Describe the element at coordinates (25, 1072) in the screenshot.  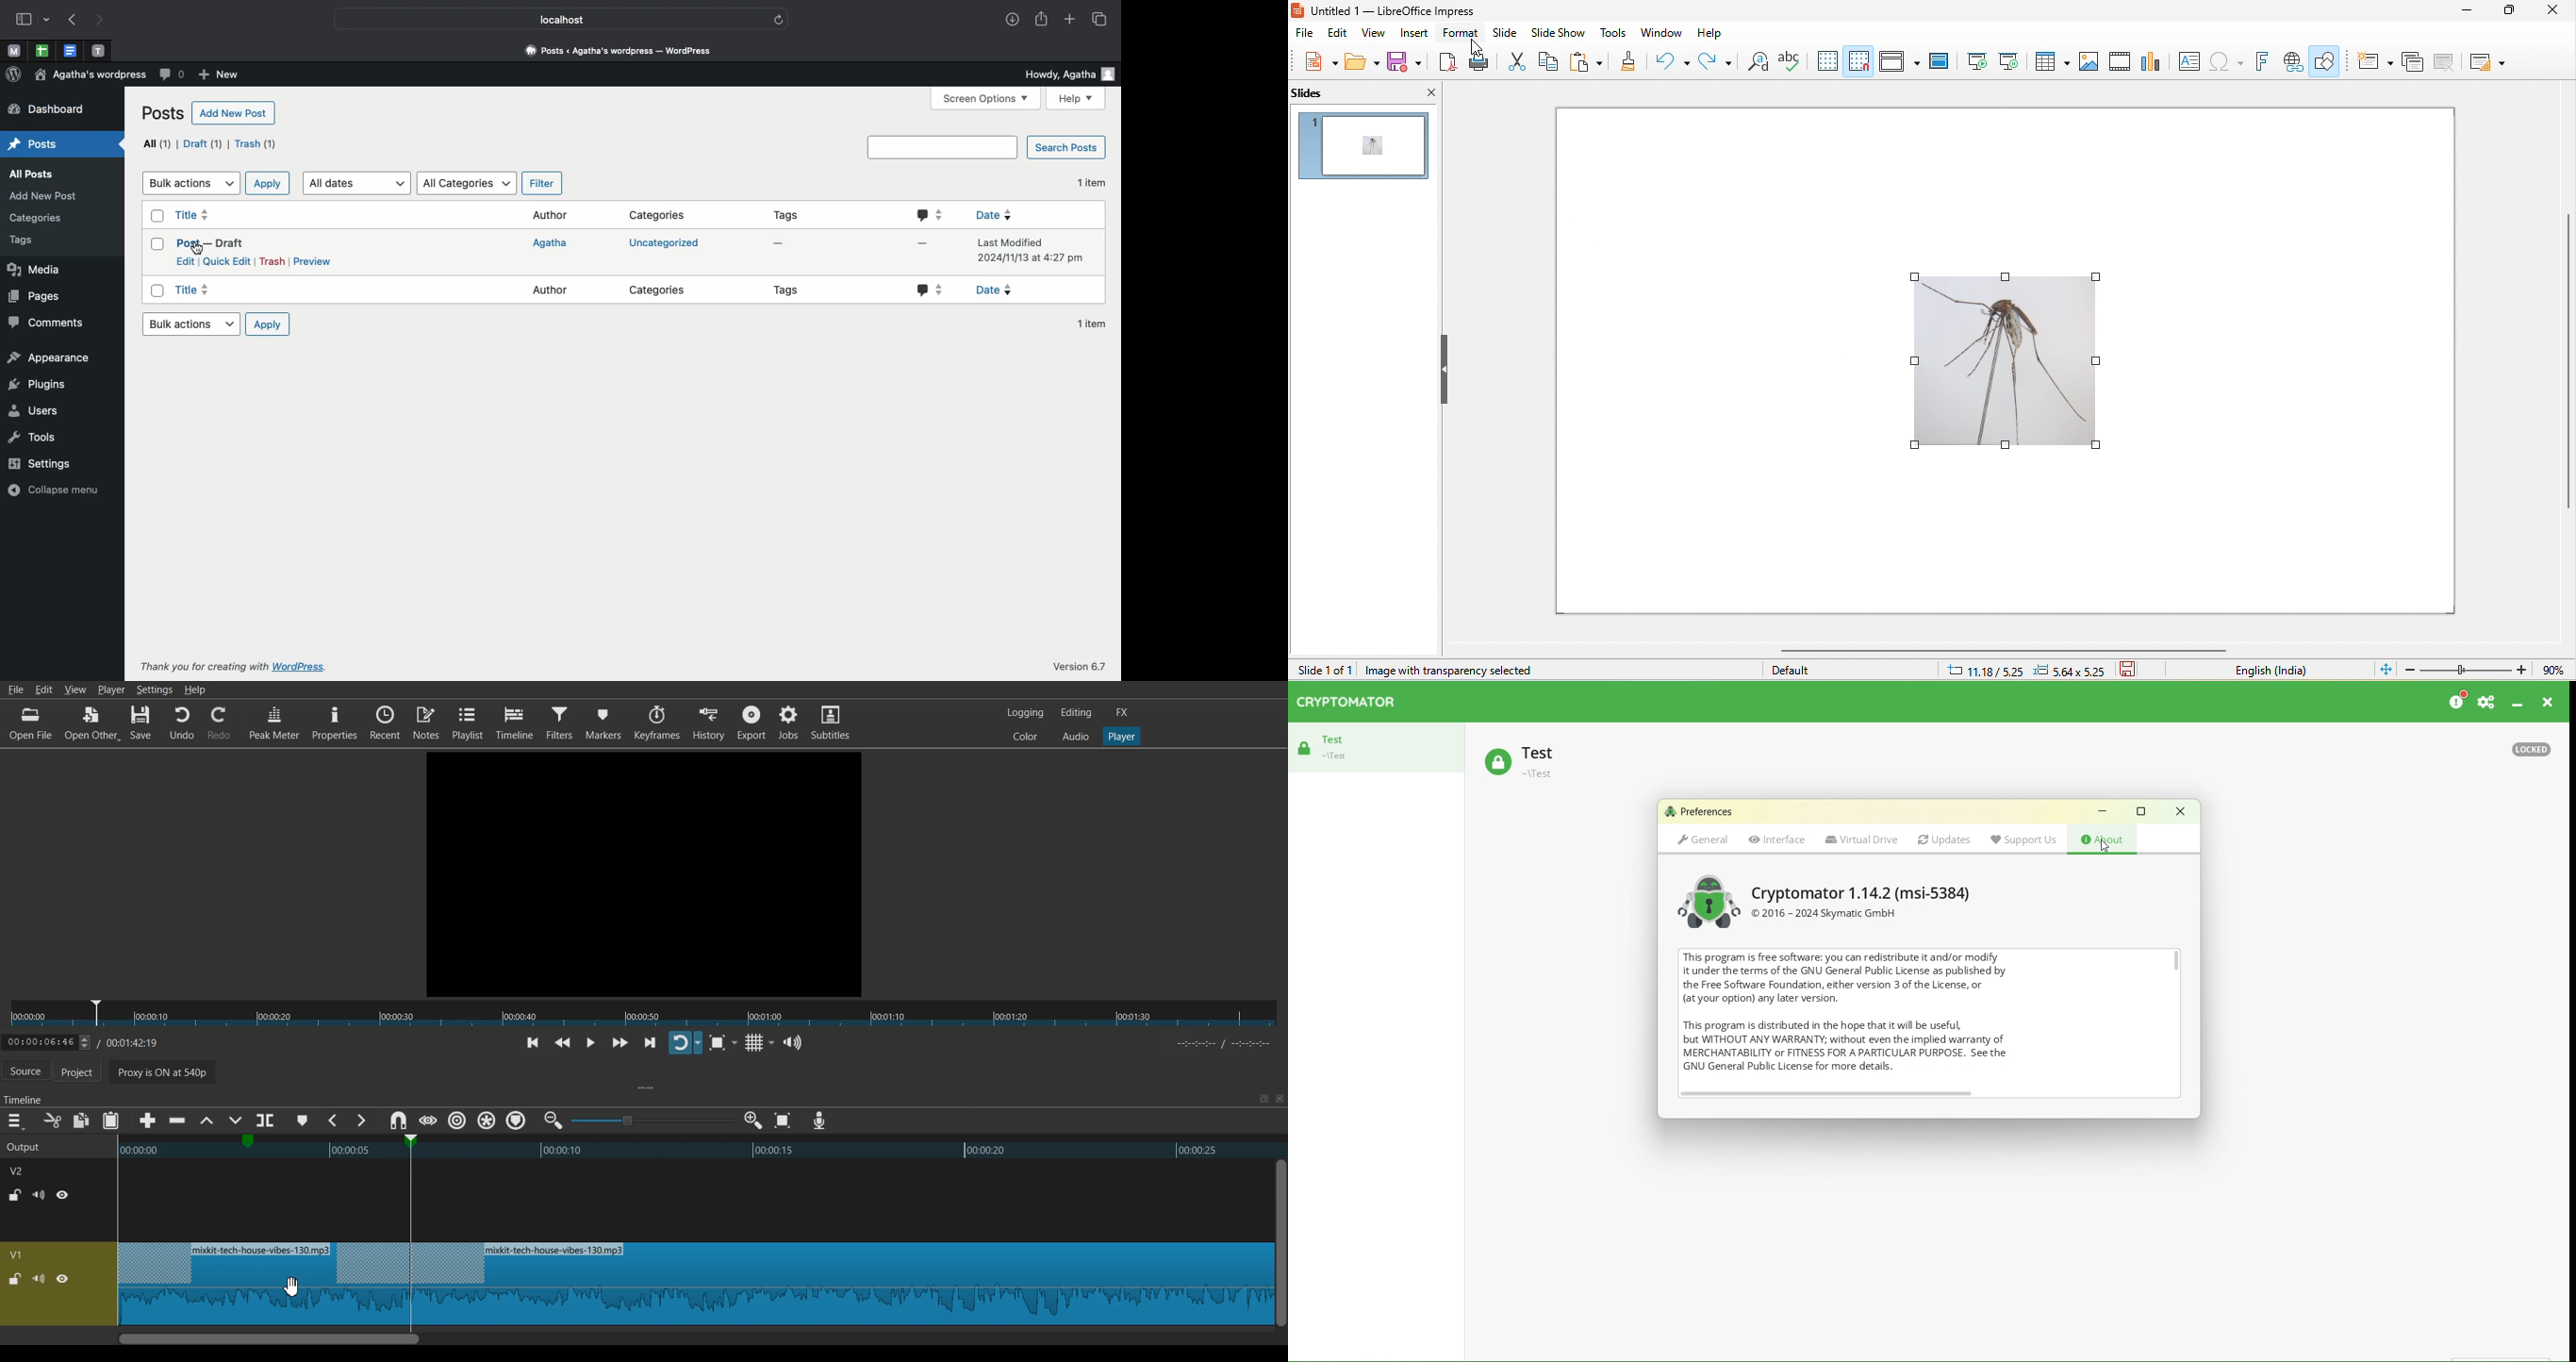
I see `Source` at that location.